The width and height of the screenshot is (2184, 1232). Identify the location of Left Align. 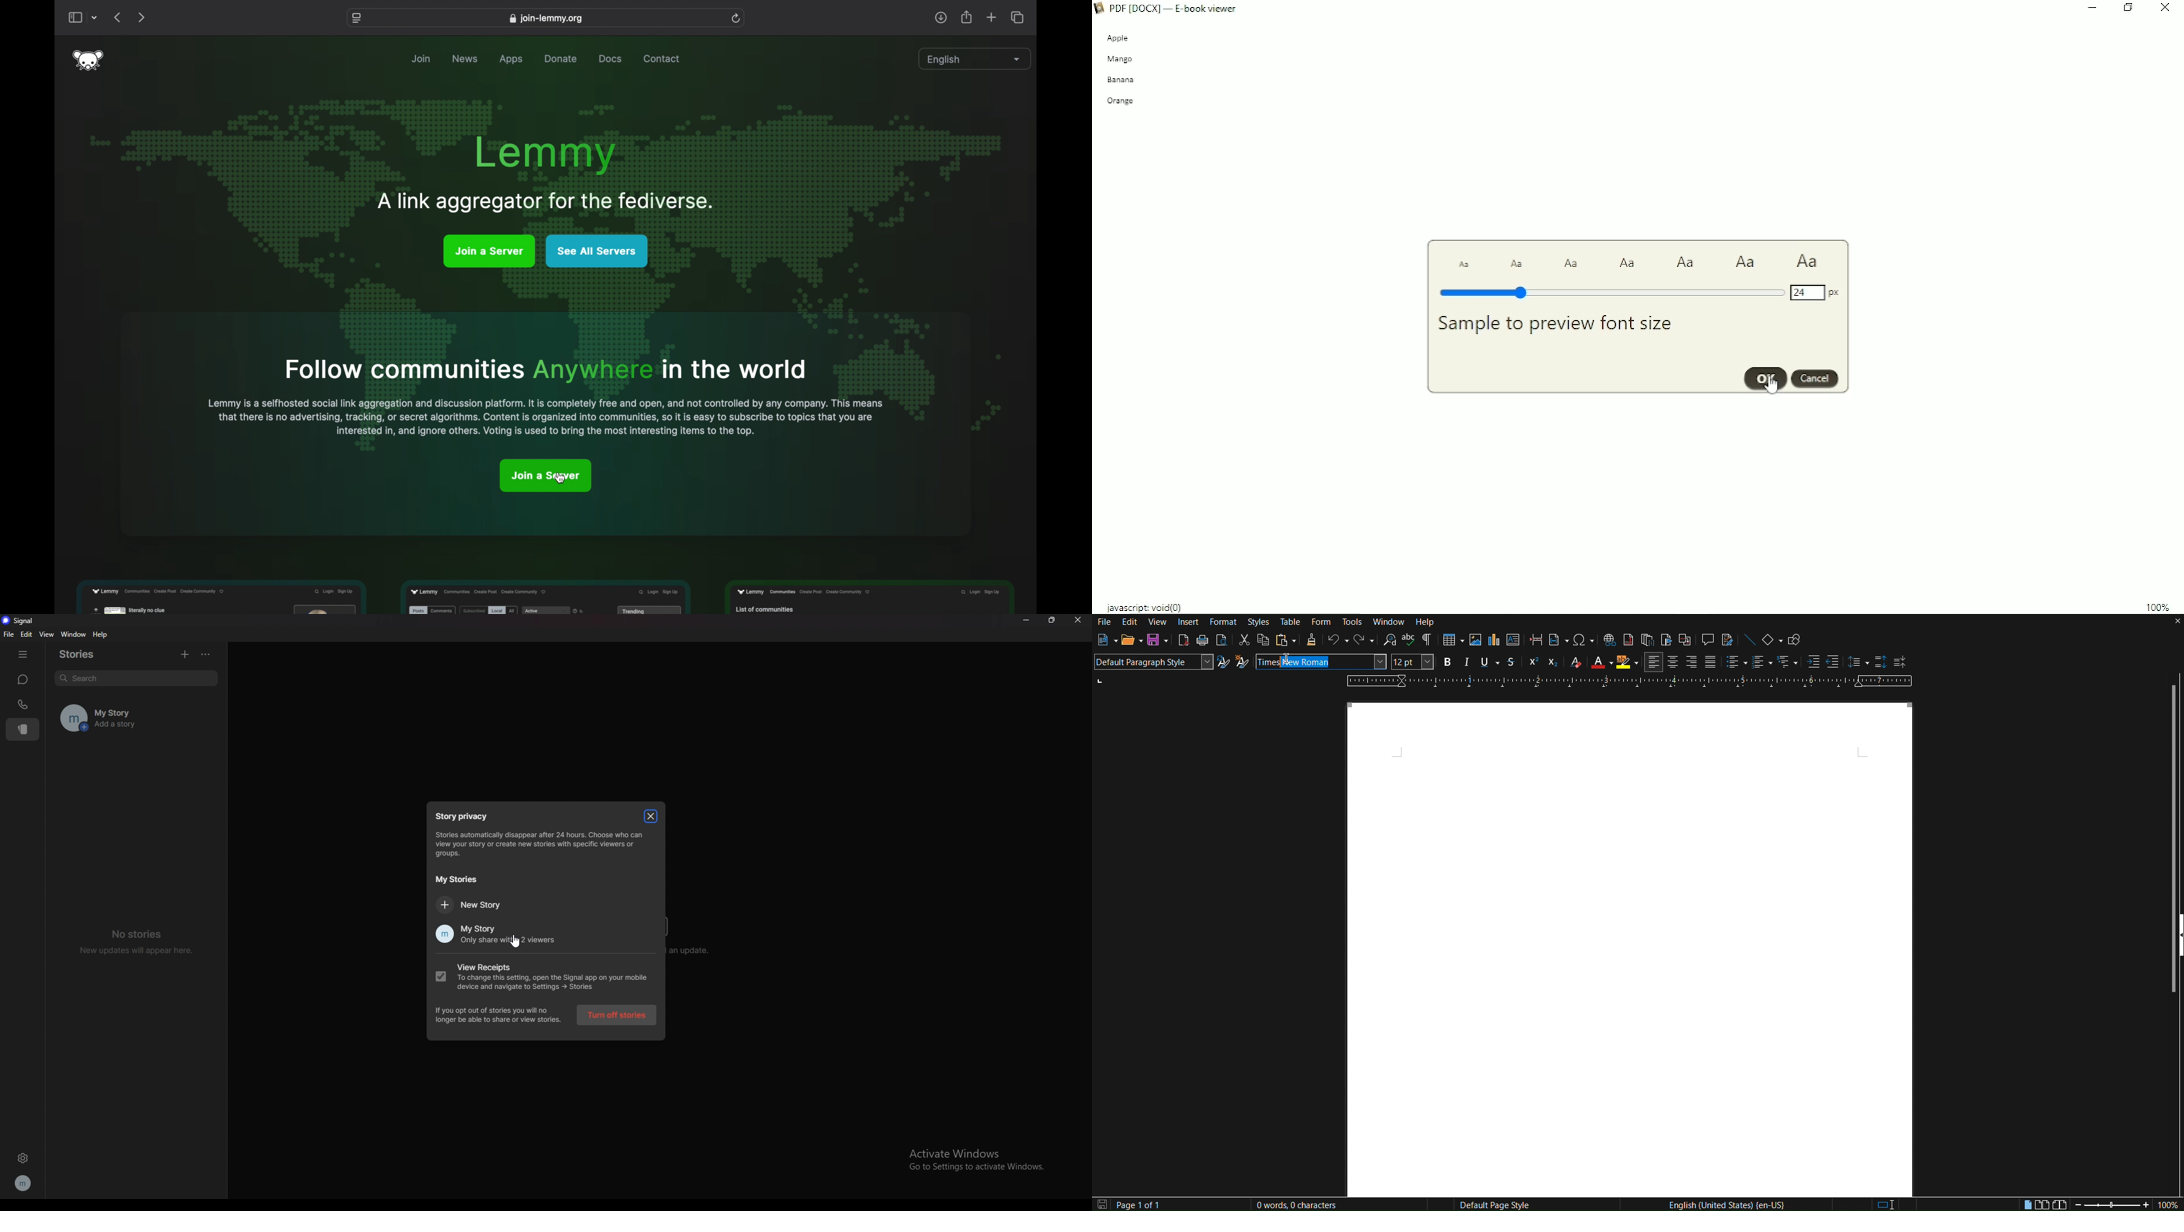
(1654, 662).